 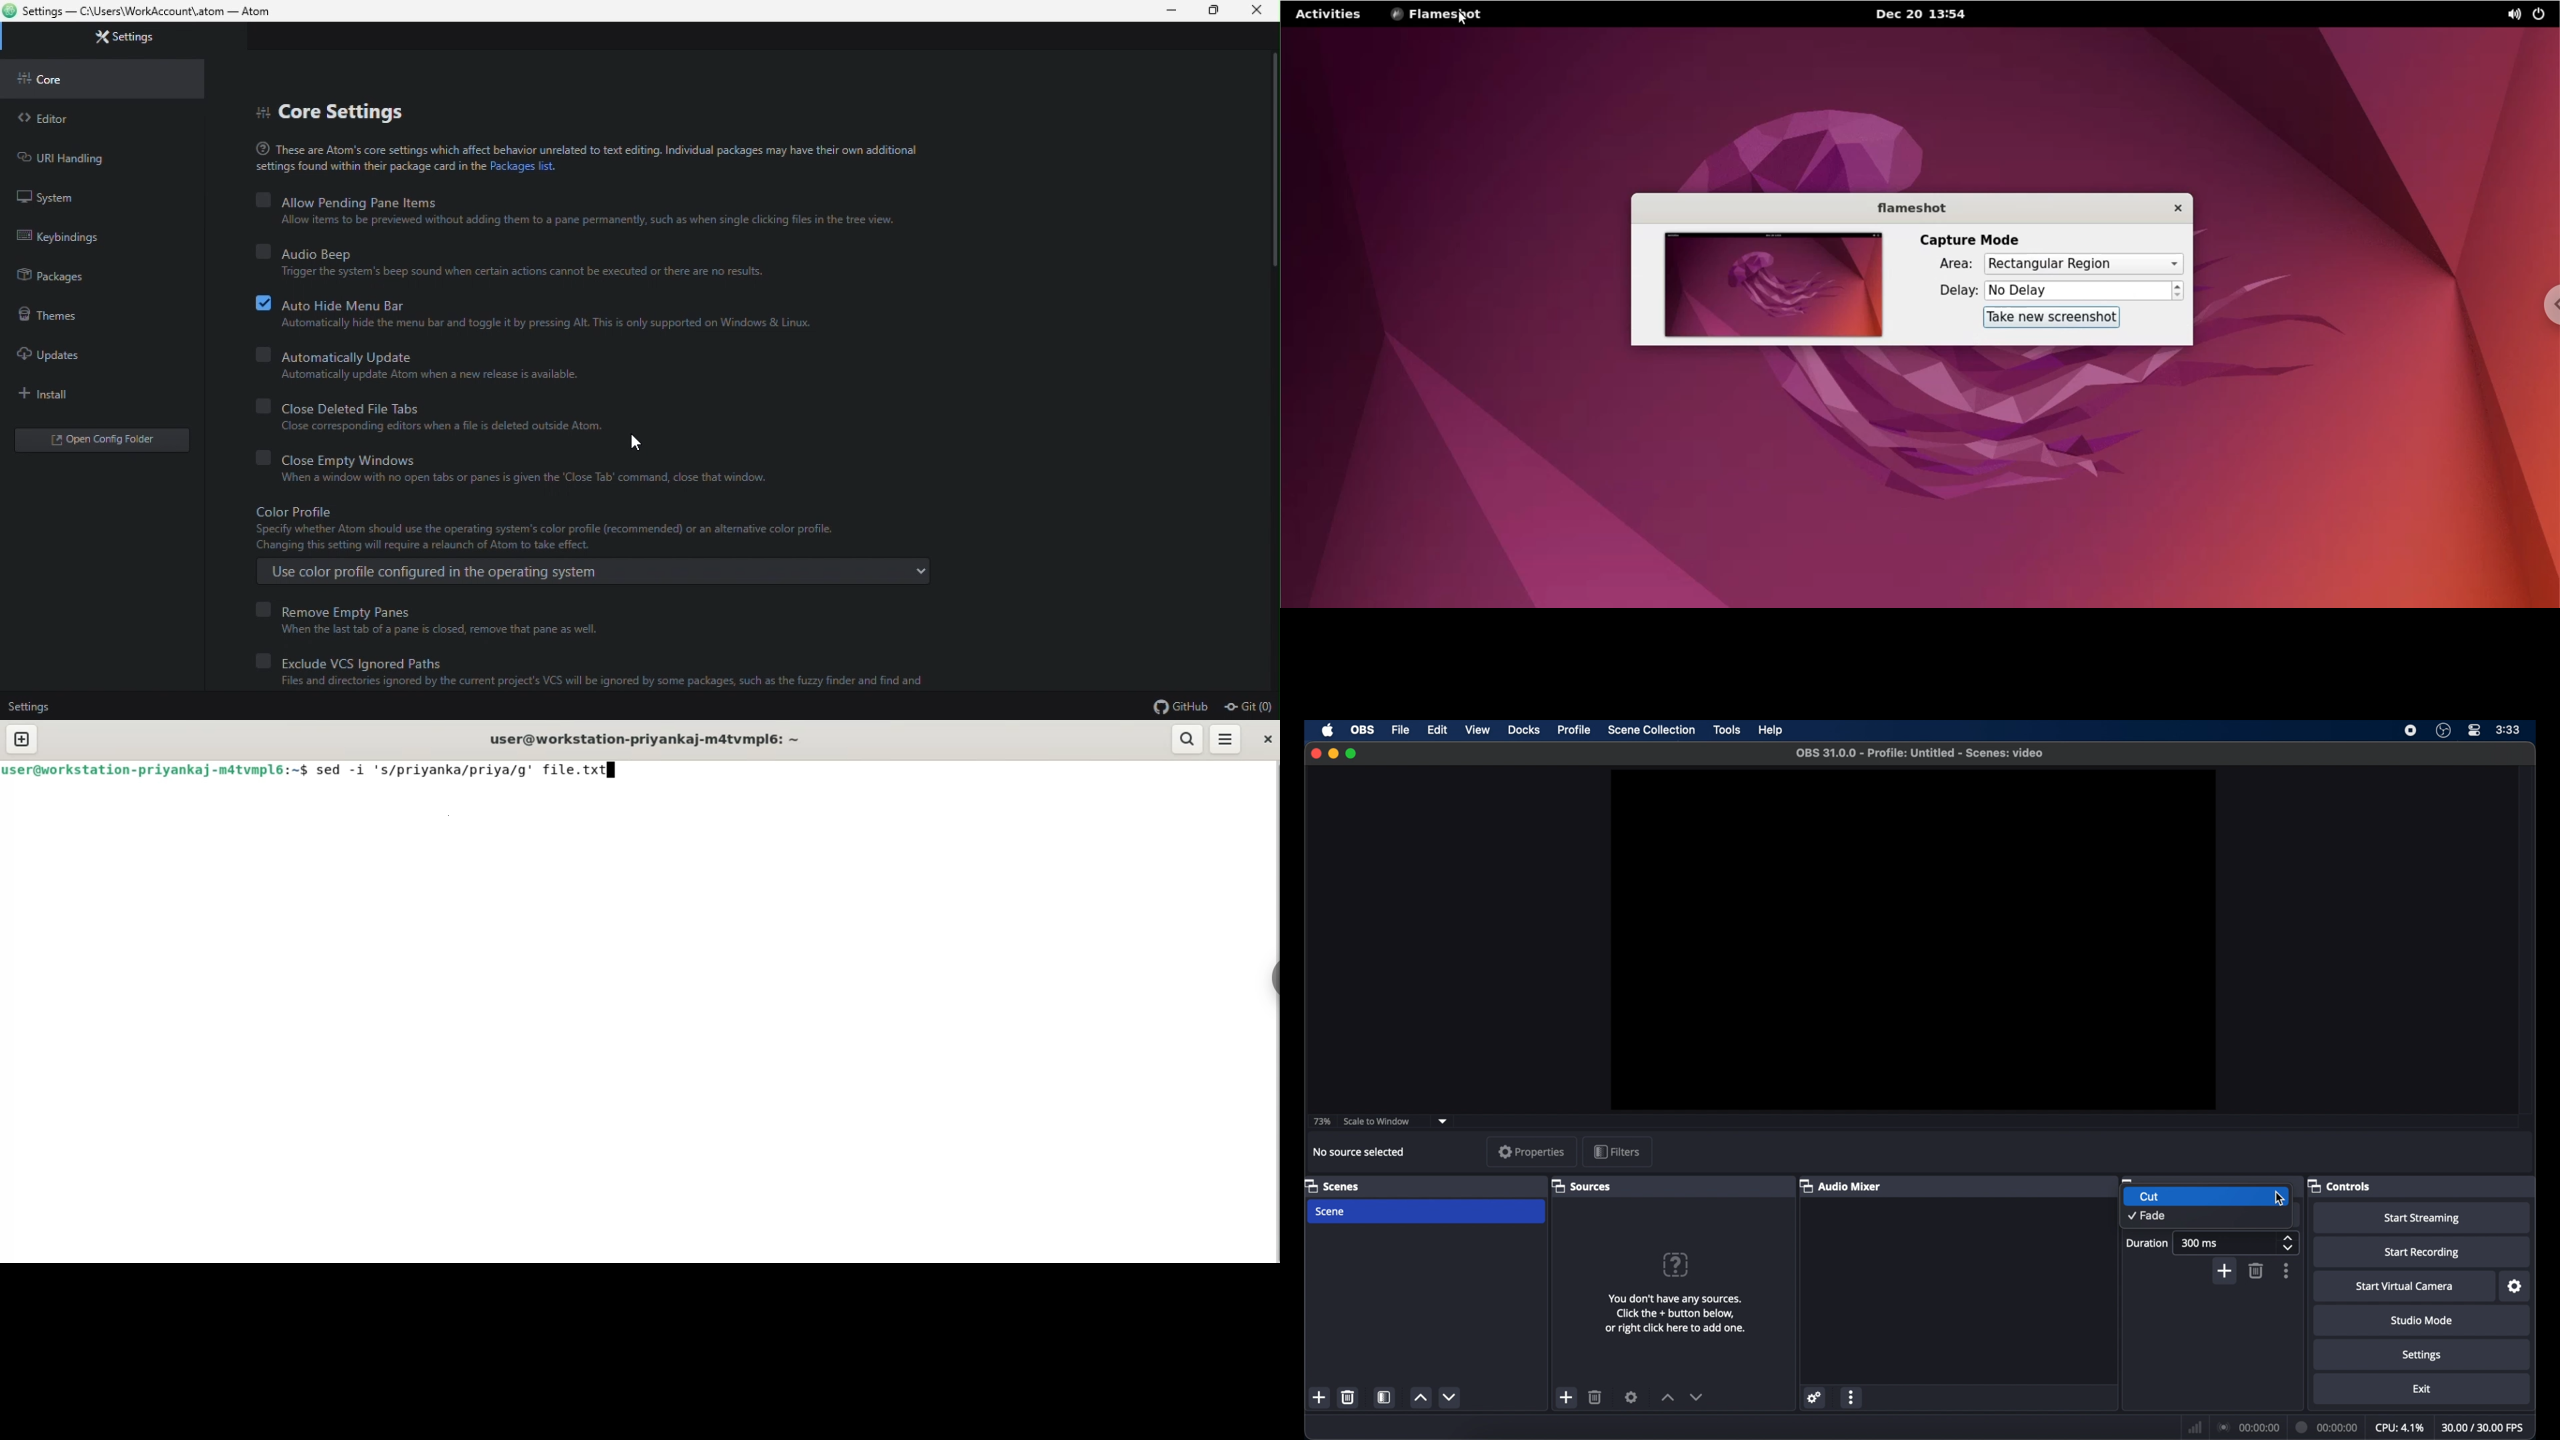 I want to click on duration, so click(x=2147, y=1243).